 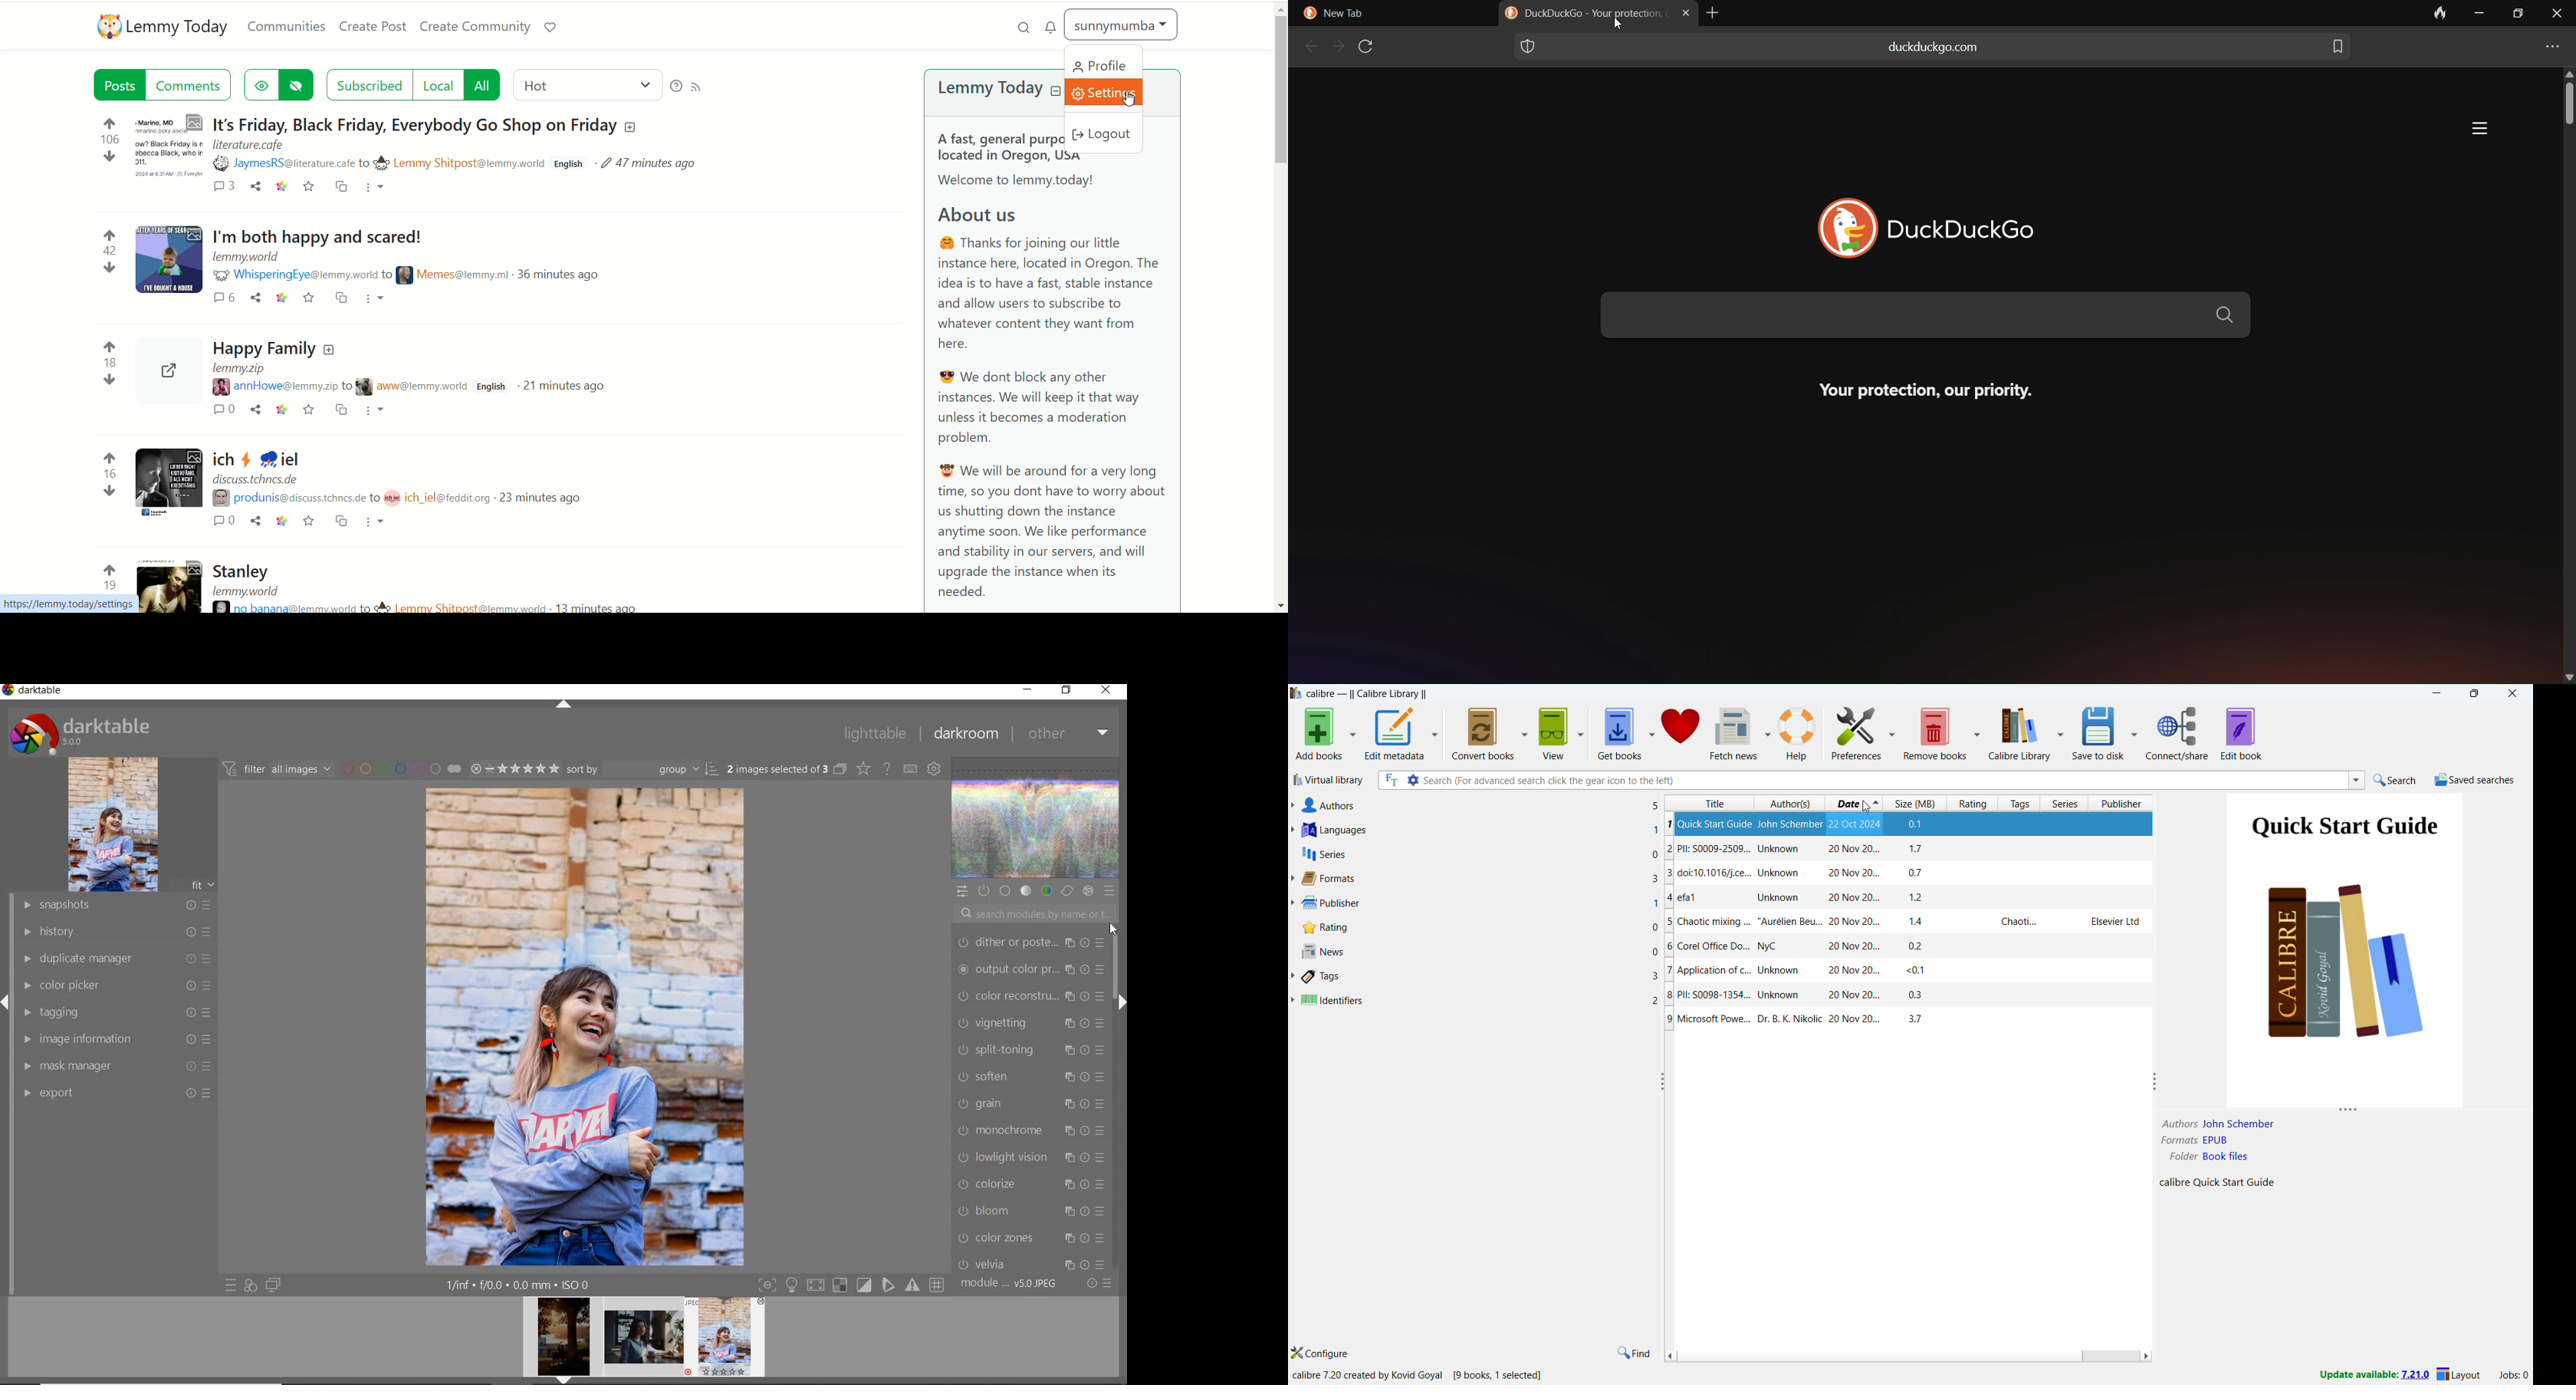 I want to click on John Schember, so click(x=1790, y=946).